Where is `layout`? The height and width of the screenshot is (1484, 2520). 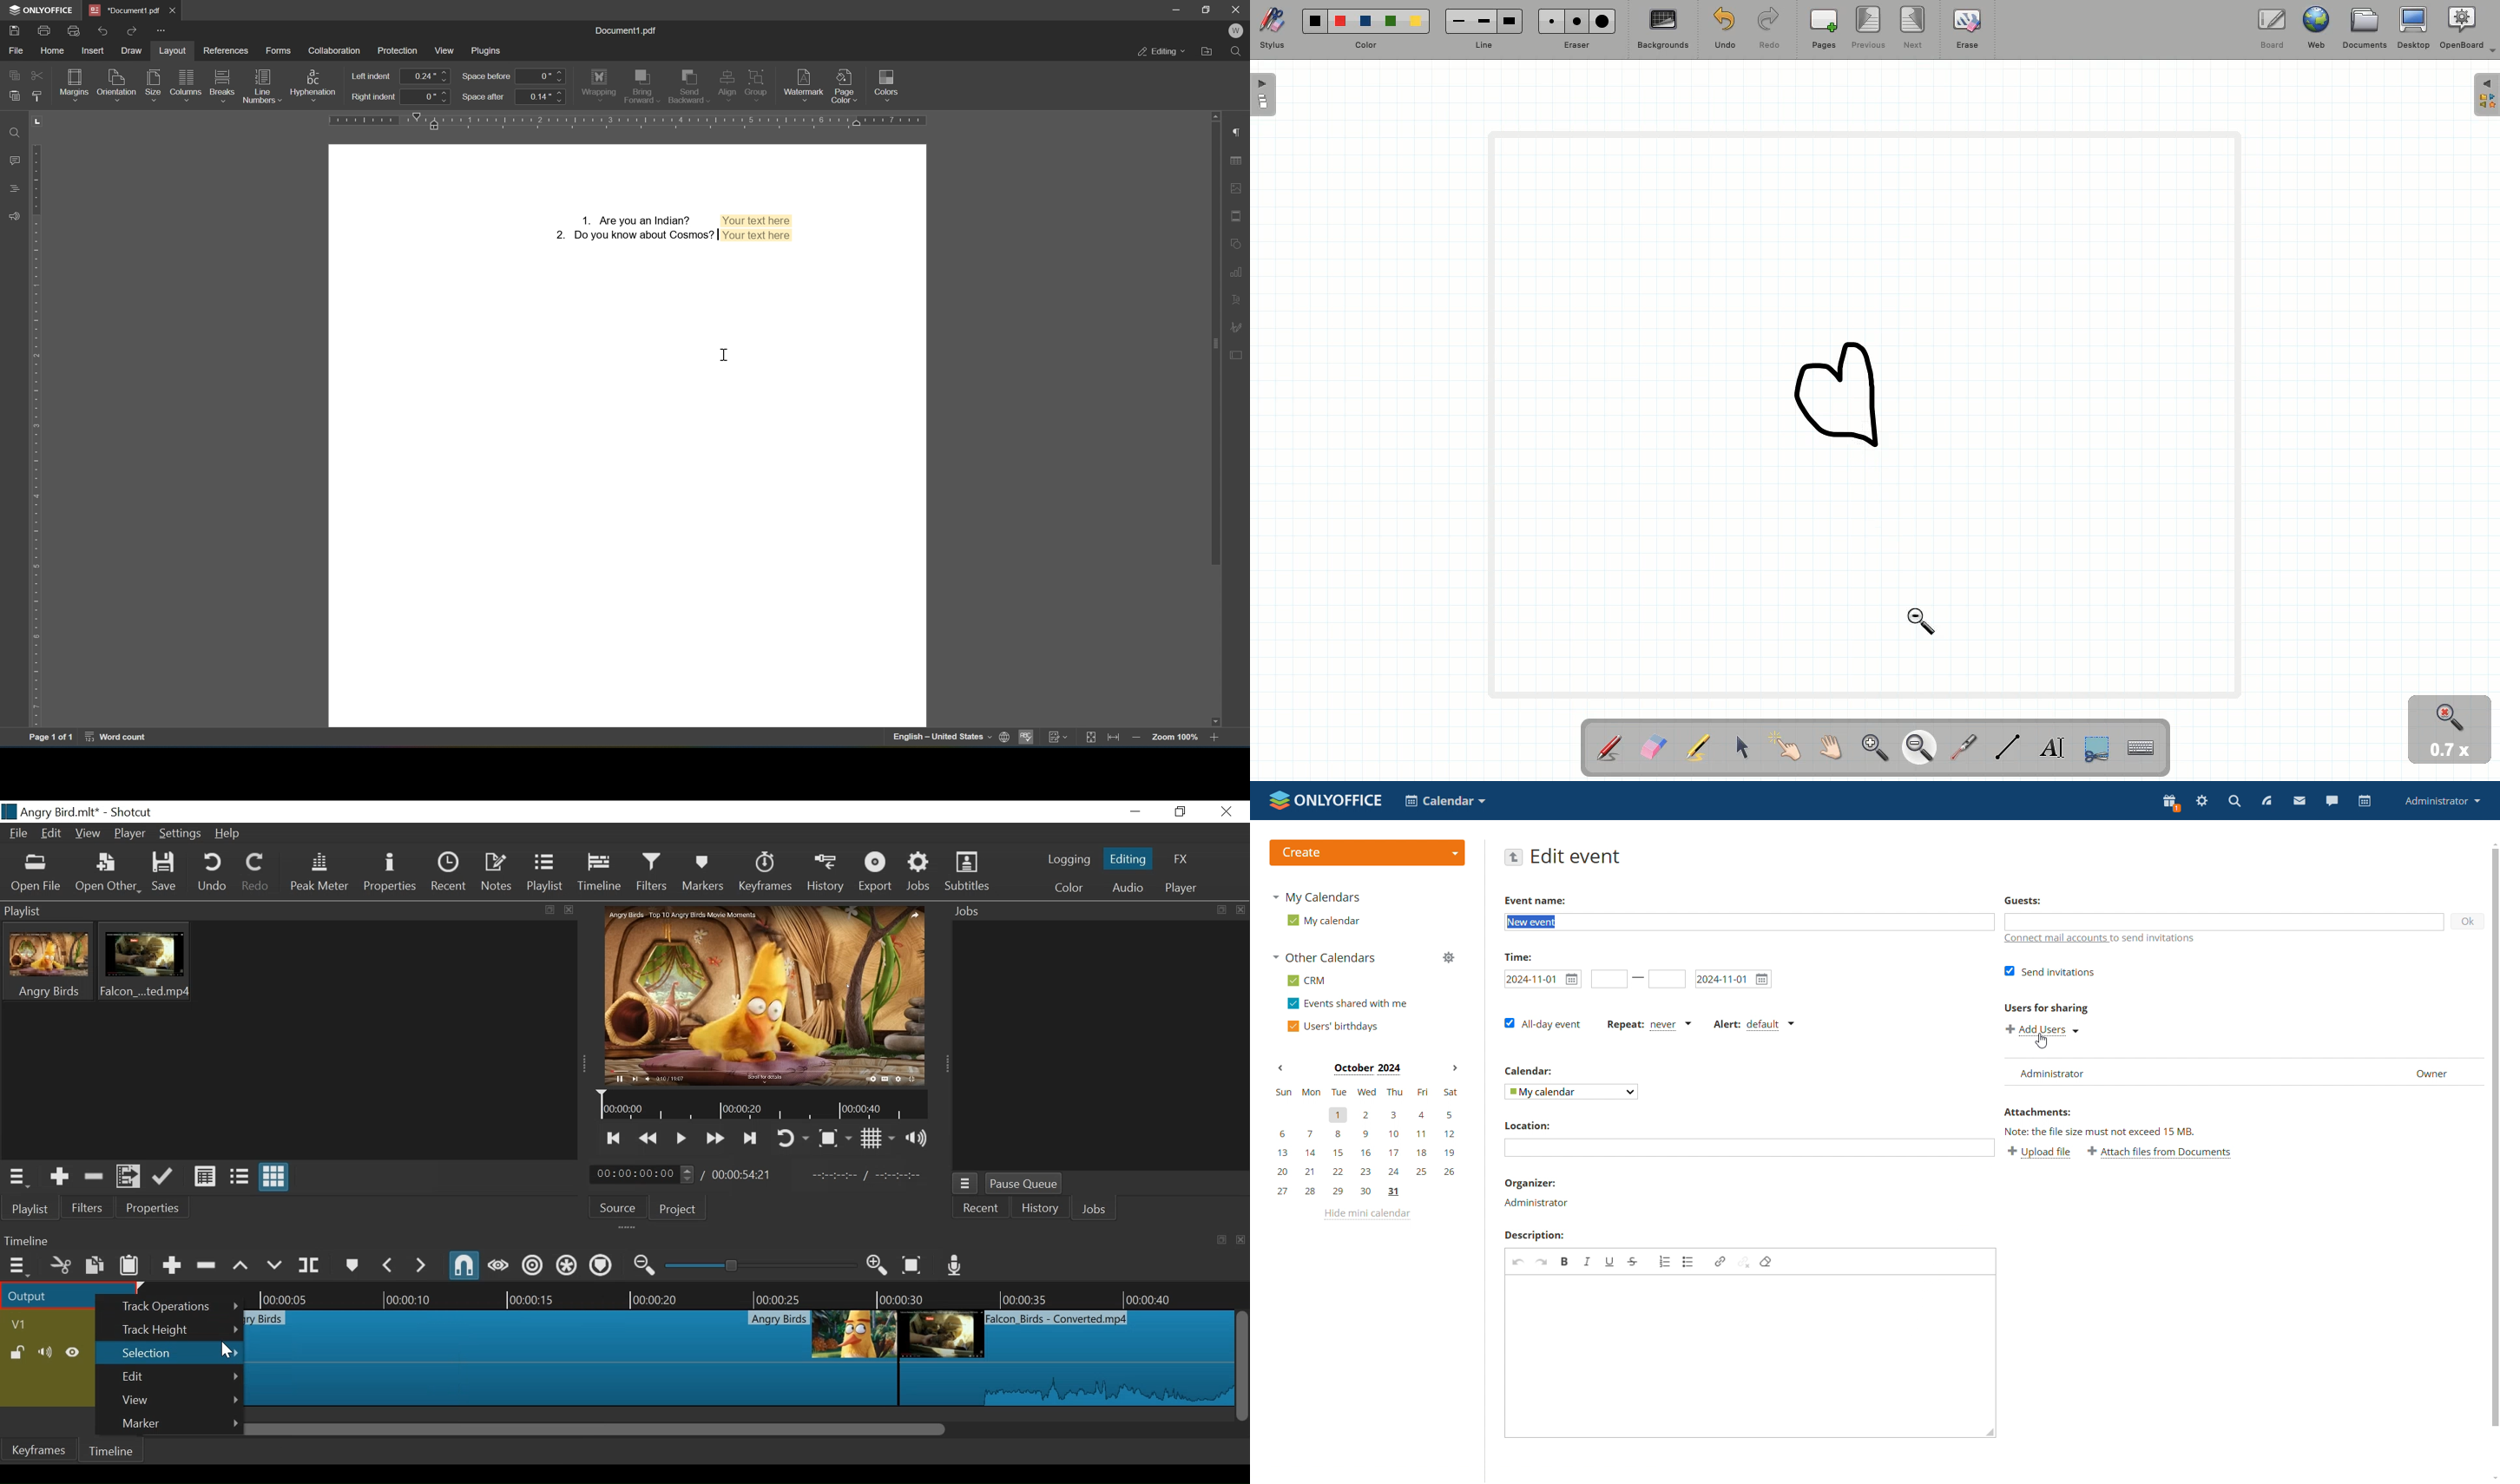 layout is located at coordinates (172, 51).